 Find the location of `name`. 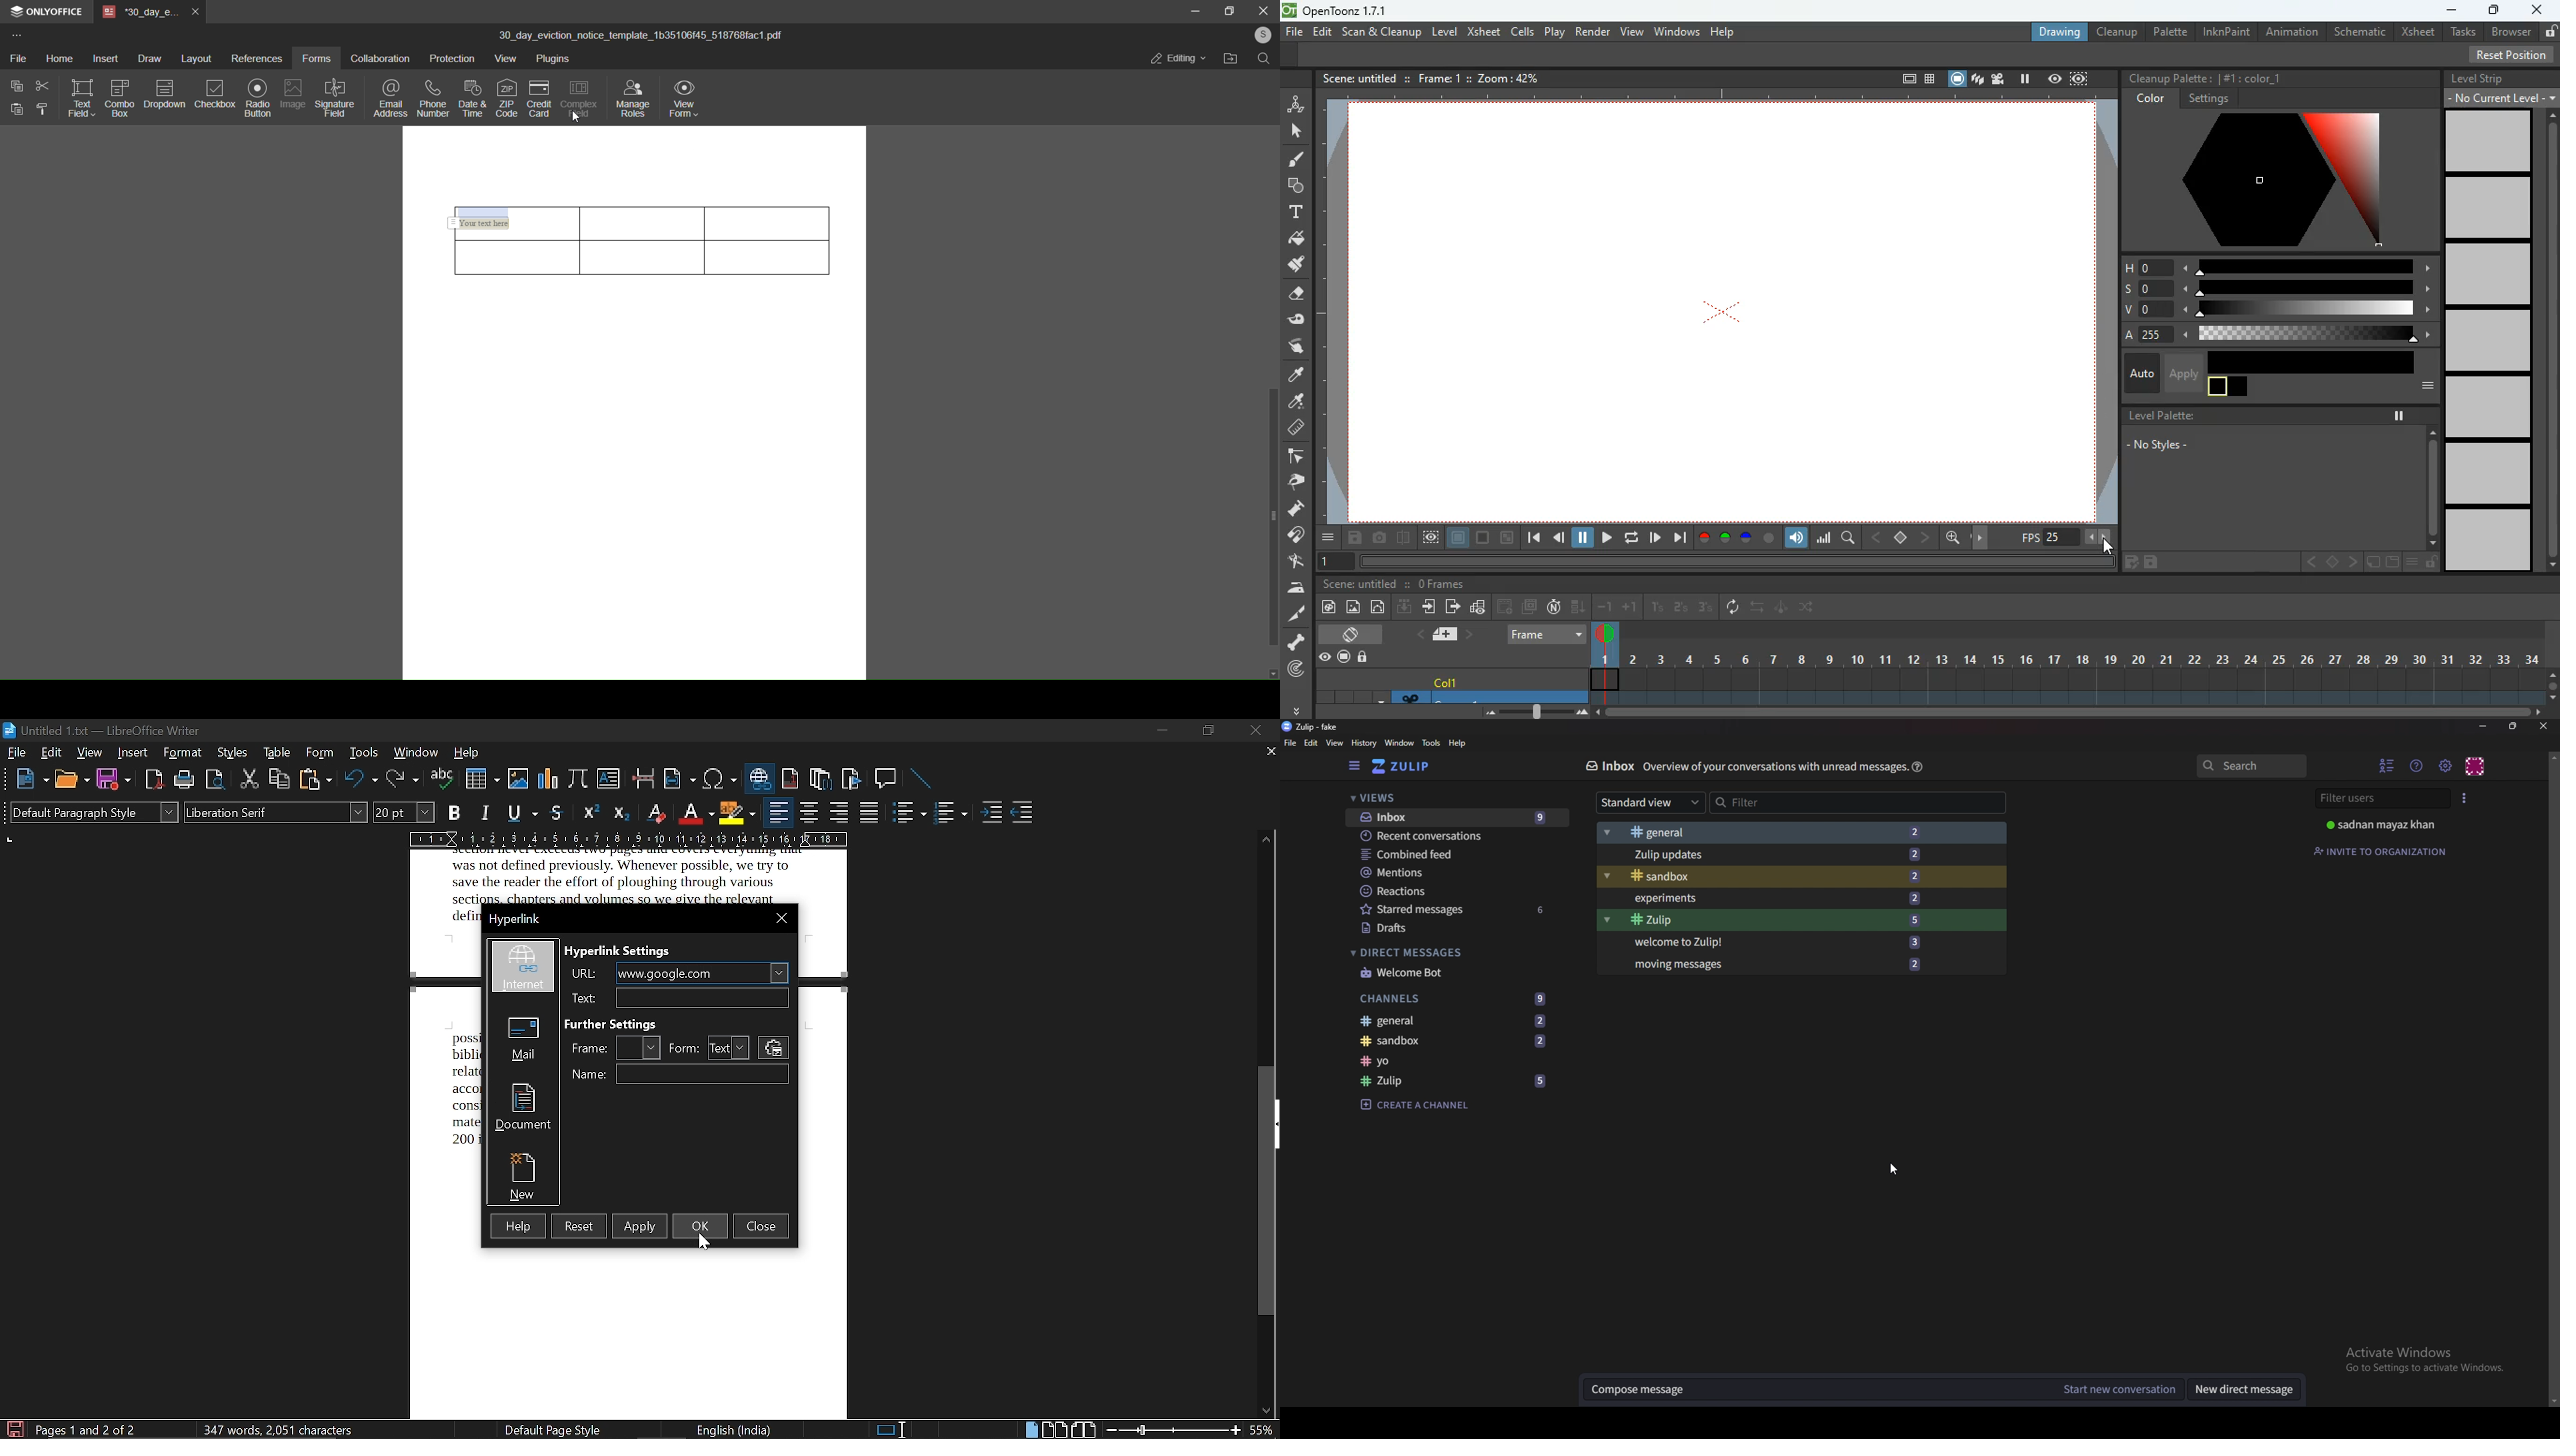

name is located at coordinates (701, 1073).